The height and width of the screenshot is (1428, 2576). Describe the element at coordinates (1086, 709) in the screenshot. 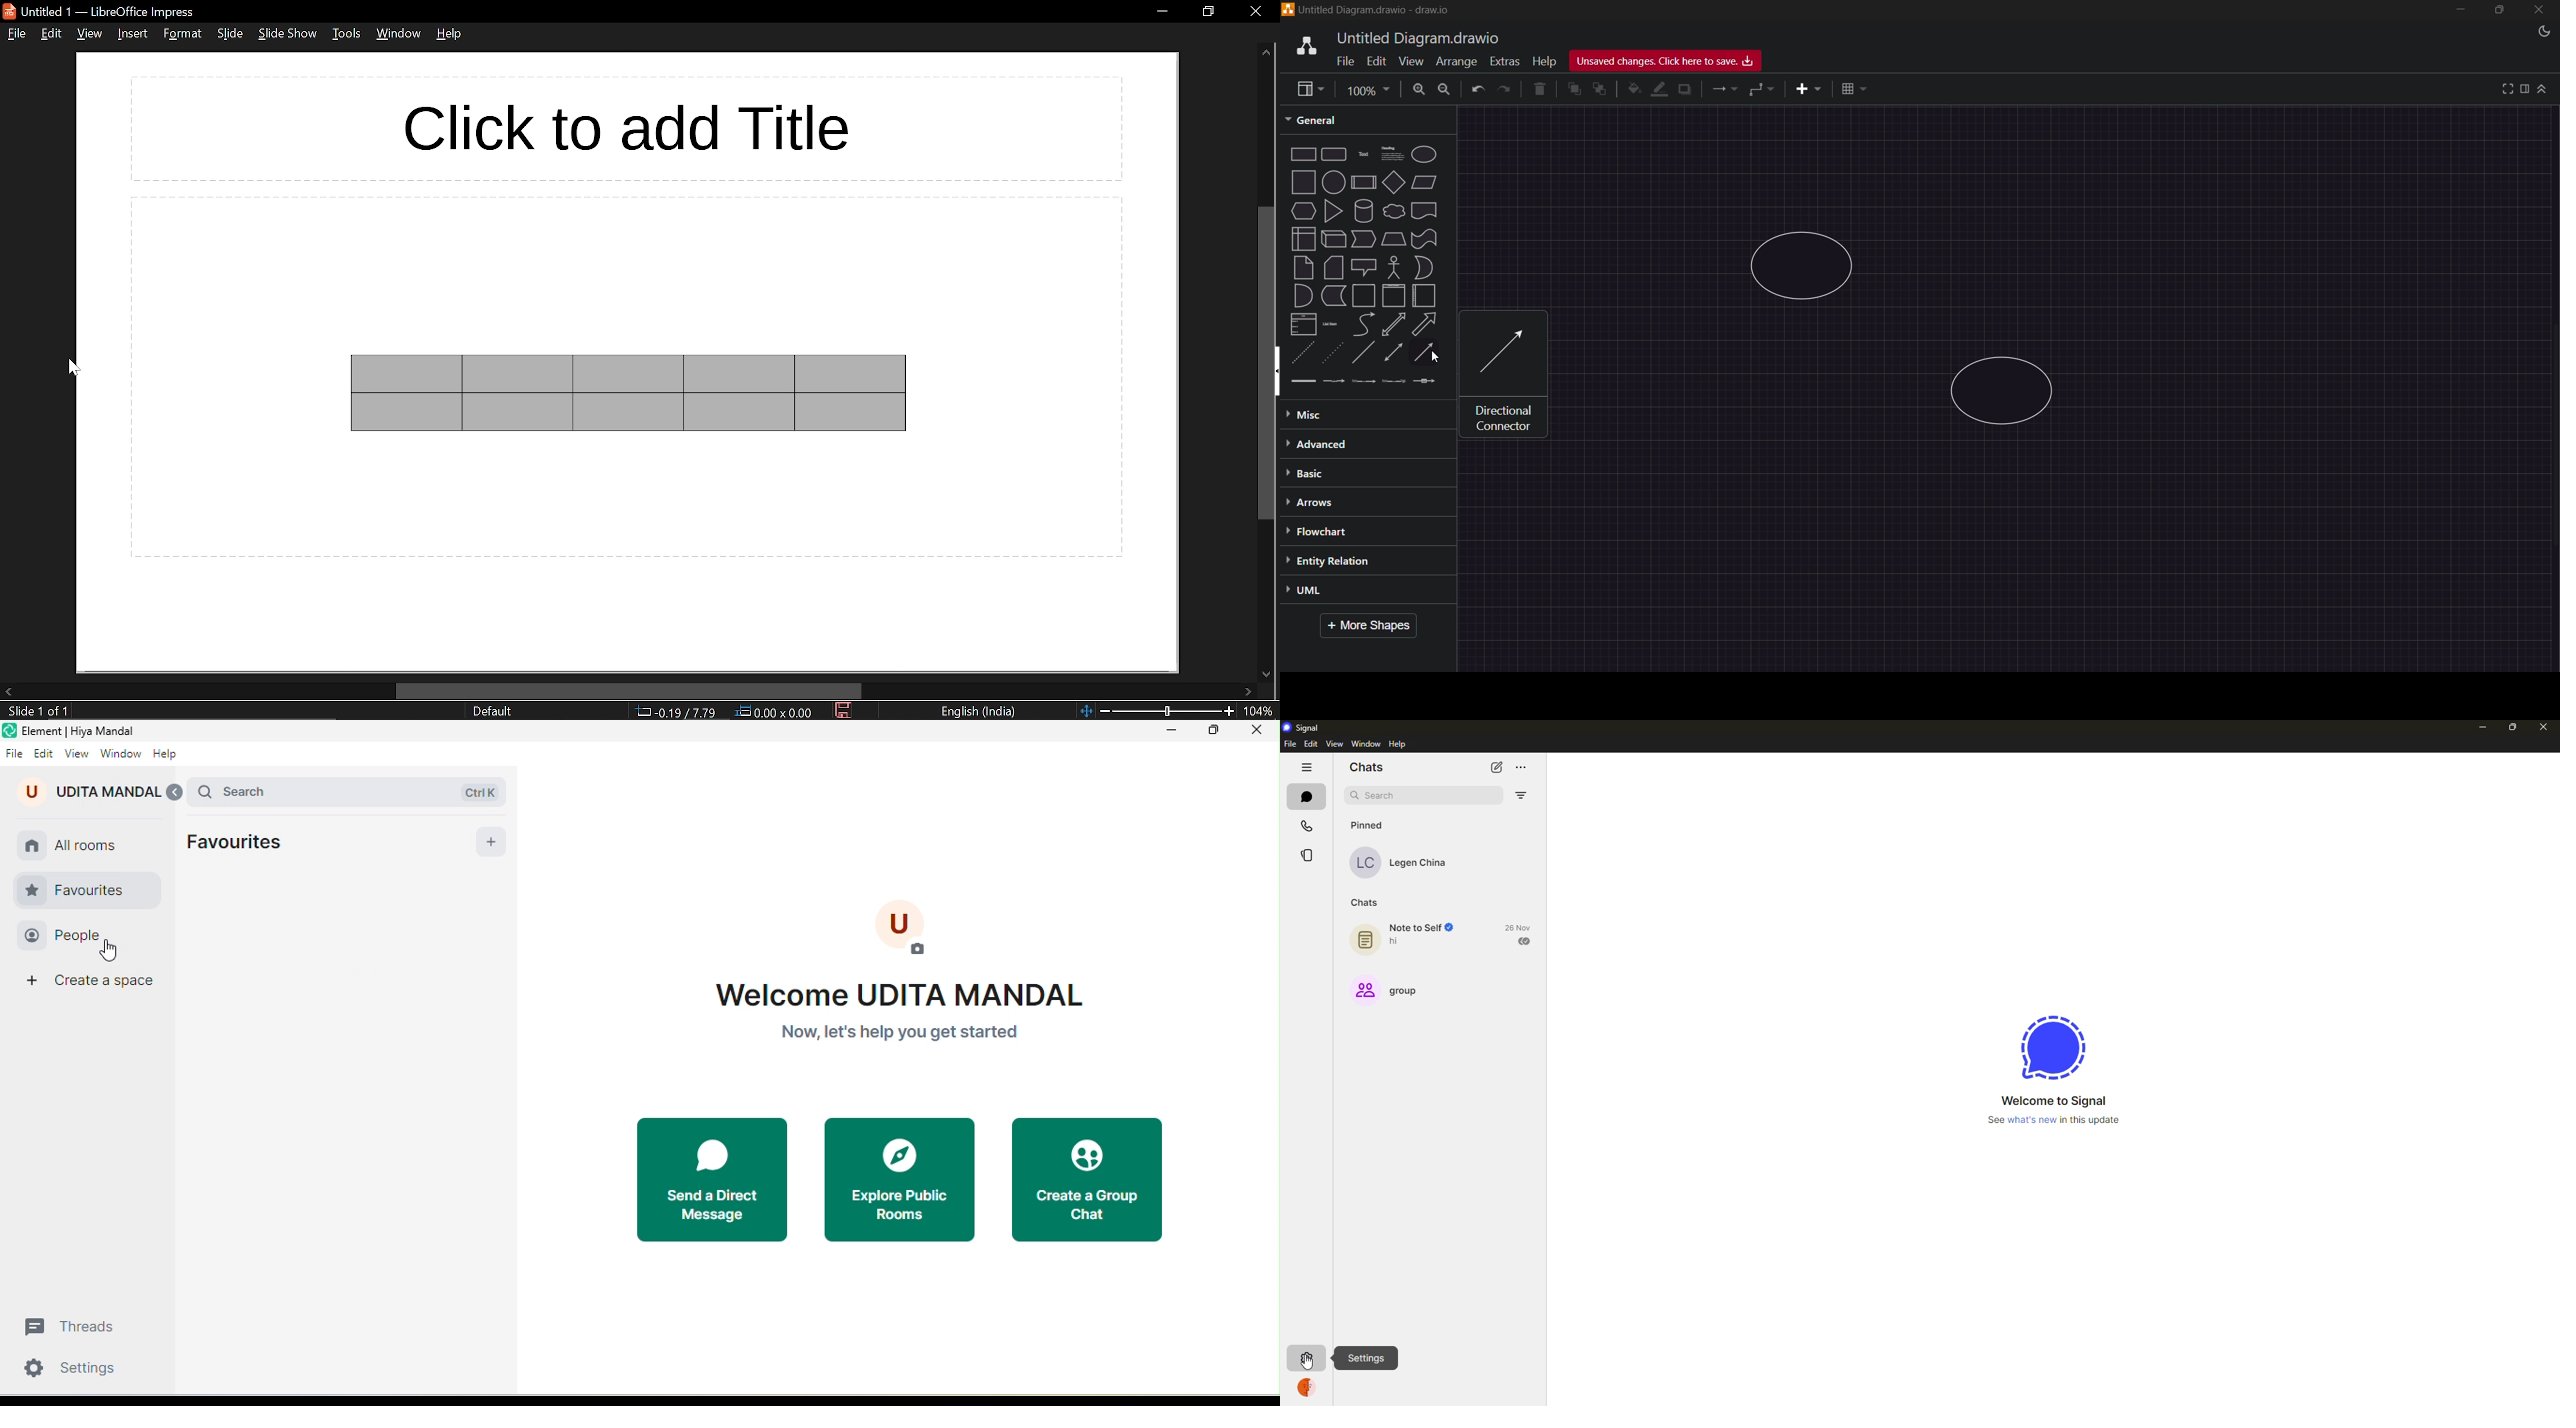

I see `fit to page ` at that location.